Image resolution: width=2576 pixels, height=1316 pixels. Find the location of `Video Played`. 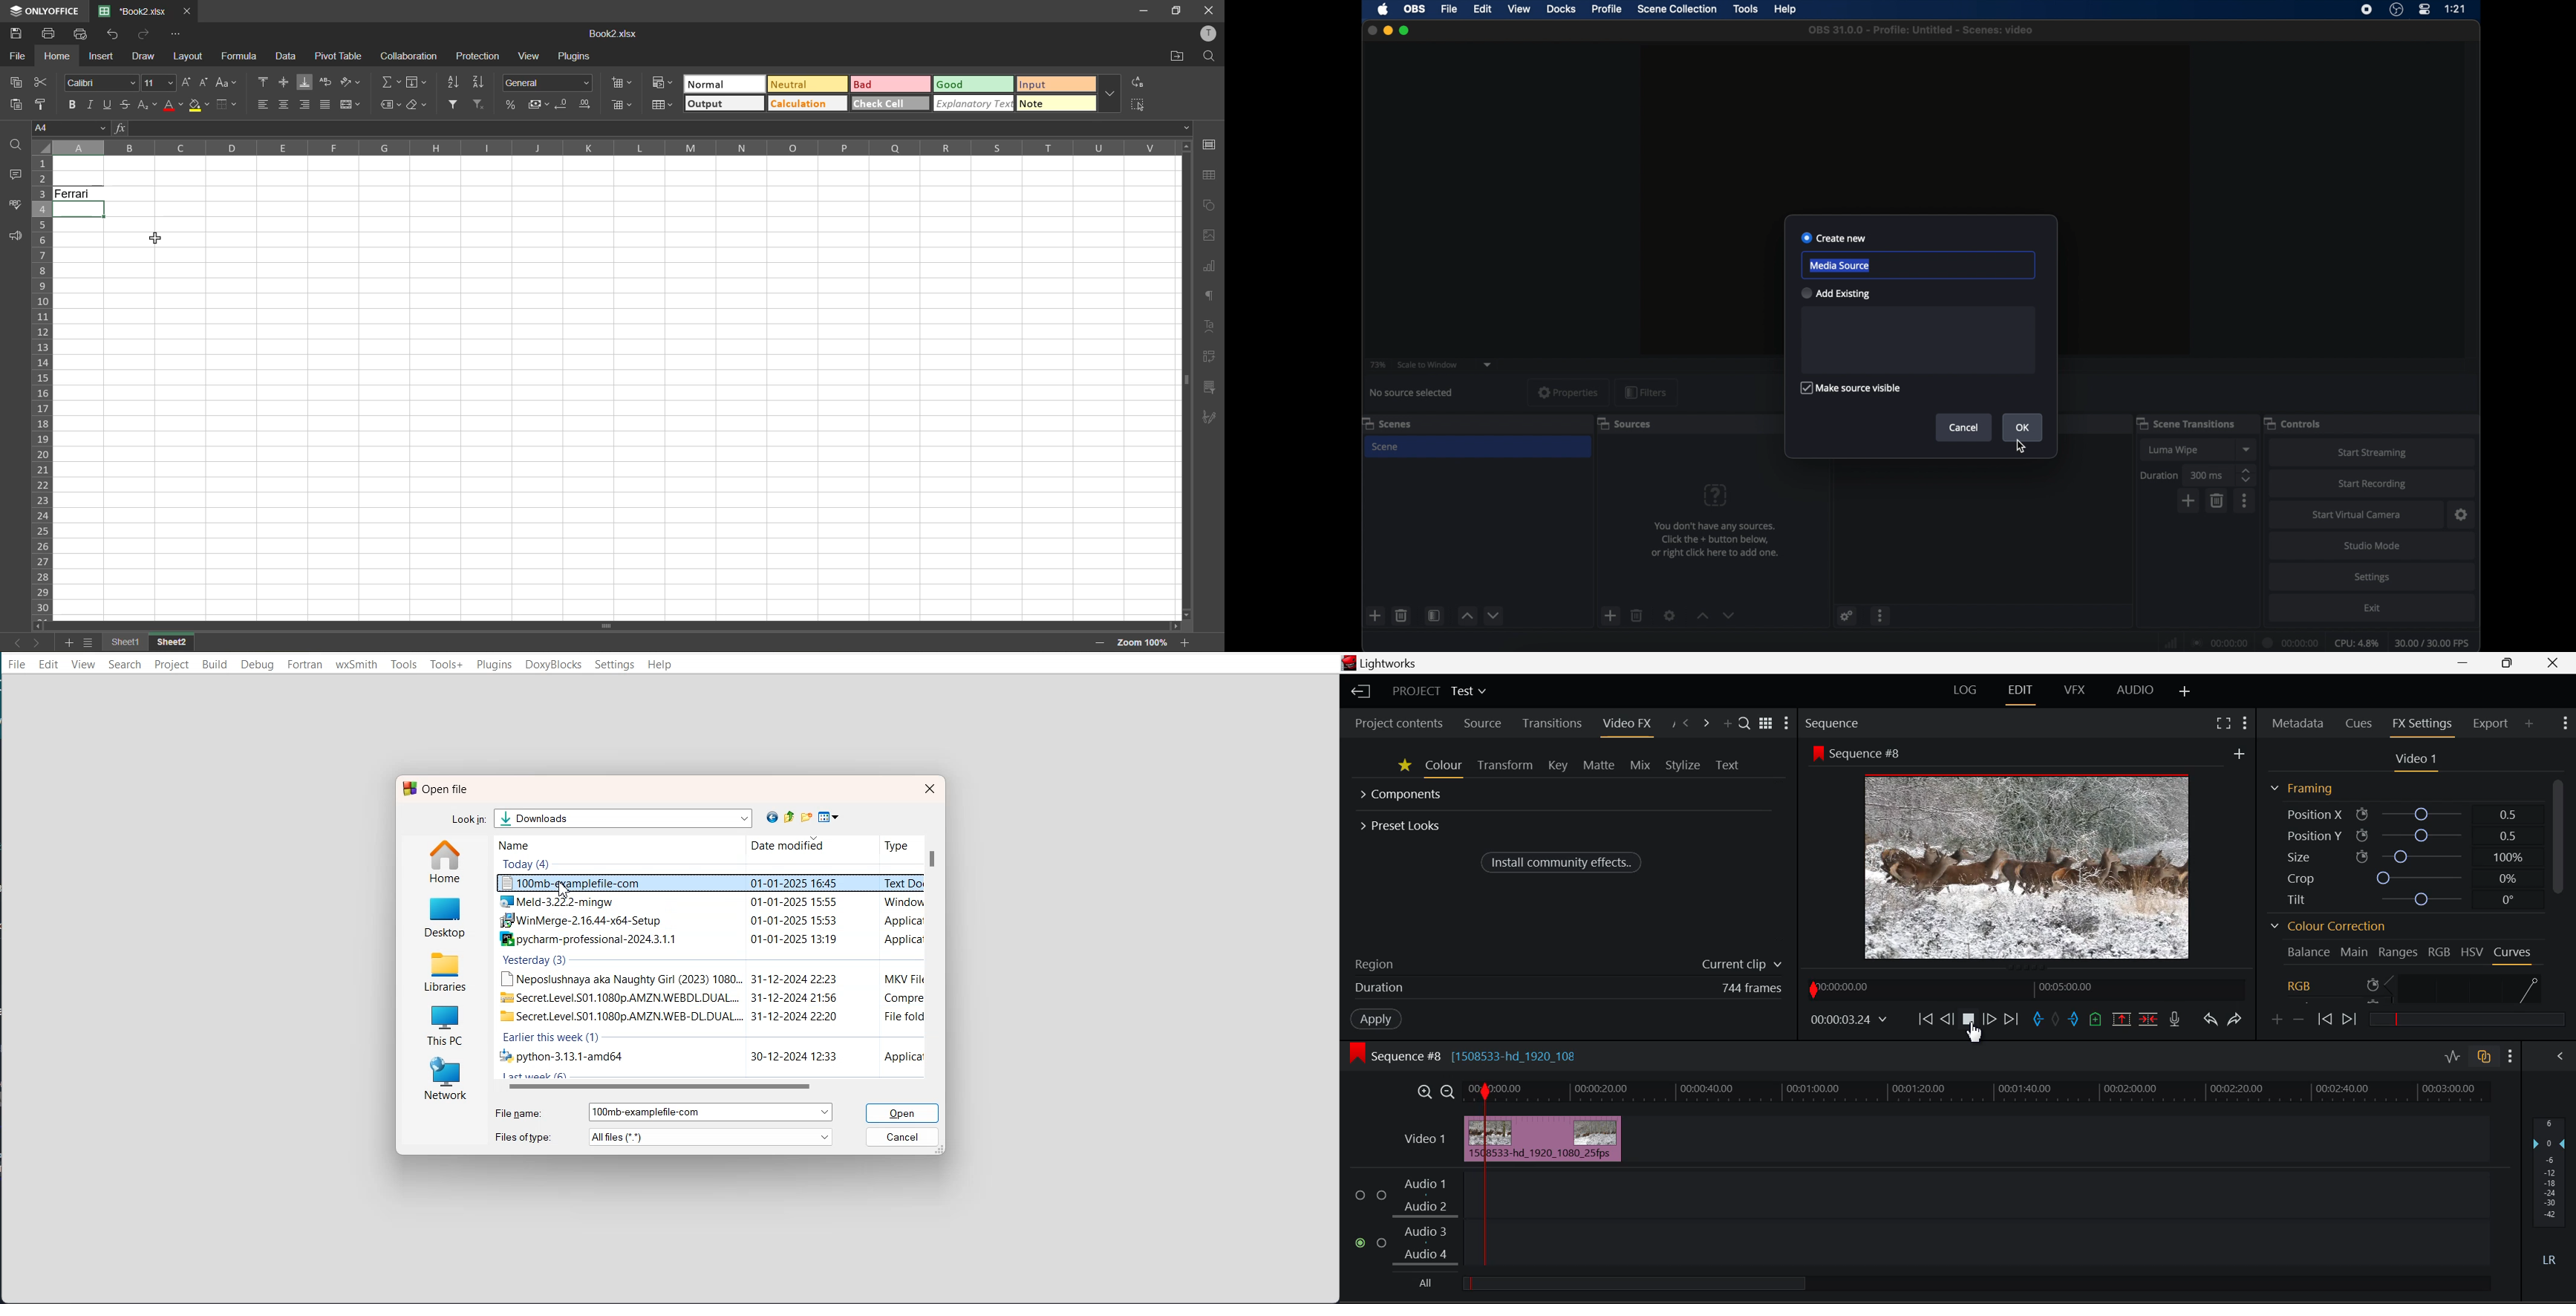

Video Played is located at coordinates (1968, 1021).